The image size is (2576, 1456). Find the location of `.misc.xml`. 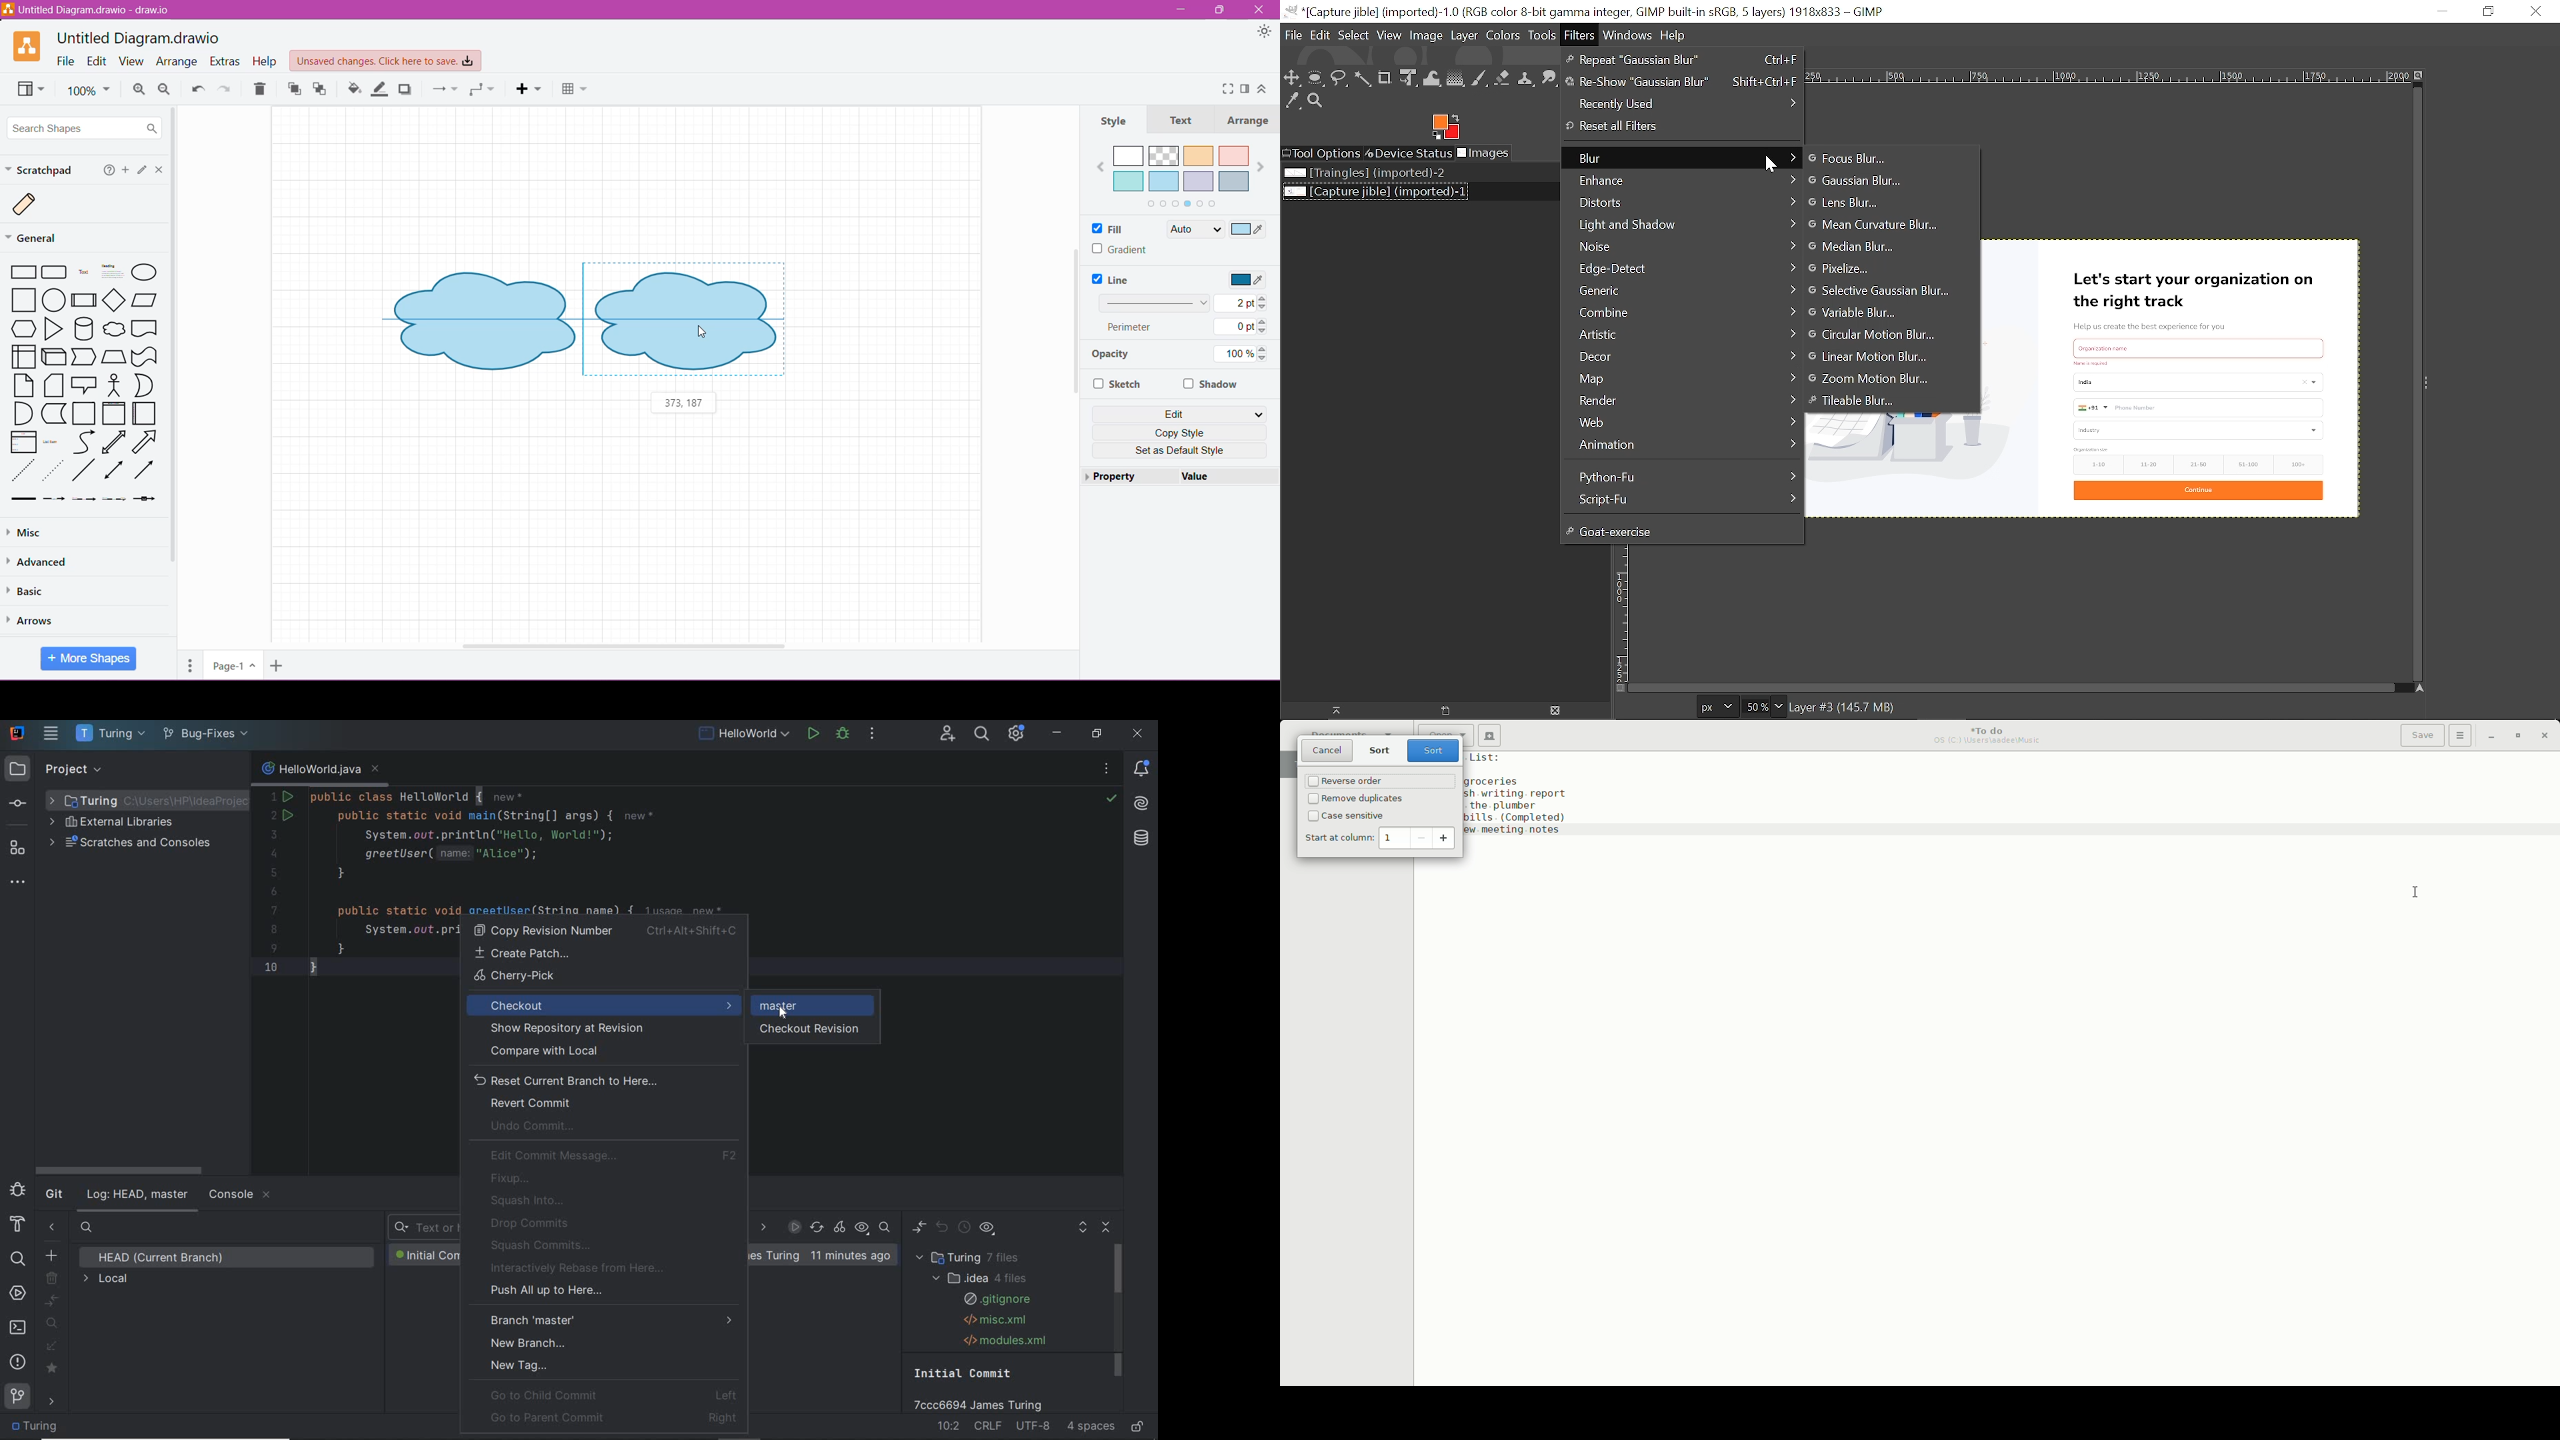

.misc.xml is located at coordinates (993, 1320).